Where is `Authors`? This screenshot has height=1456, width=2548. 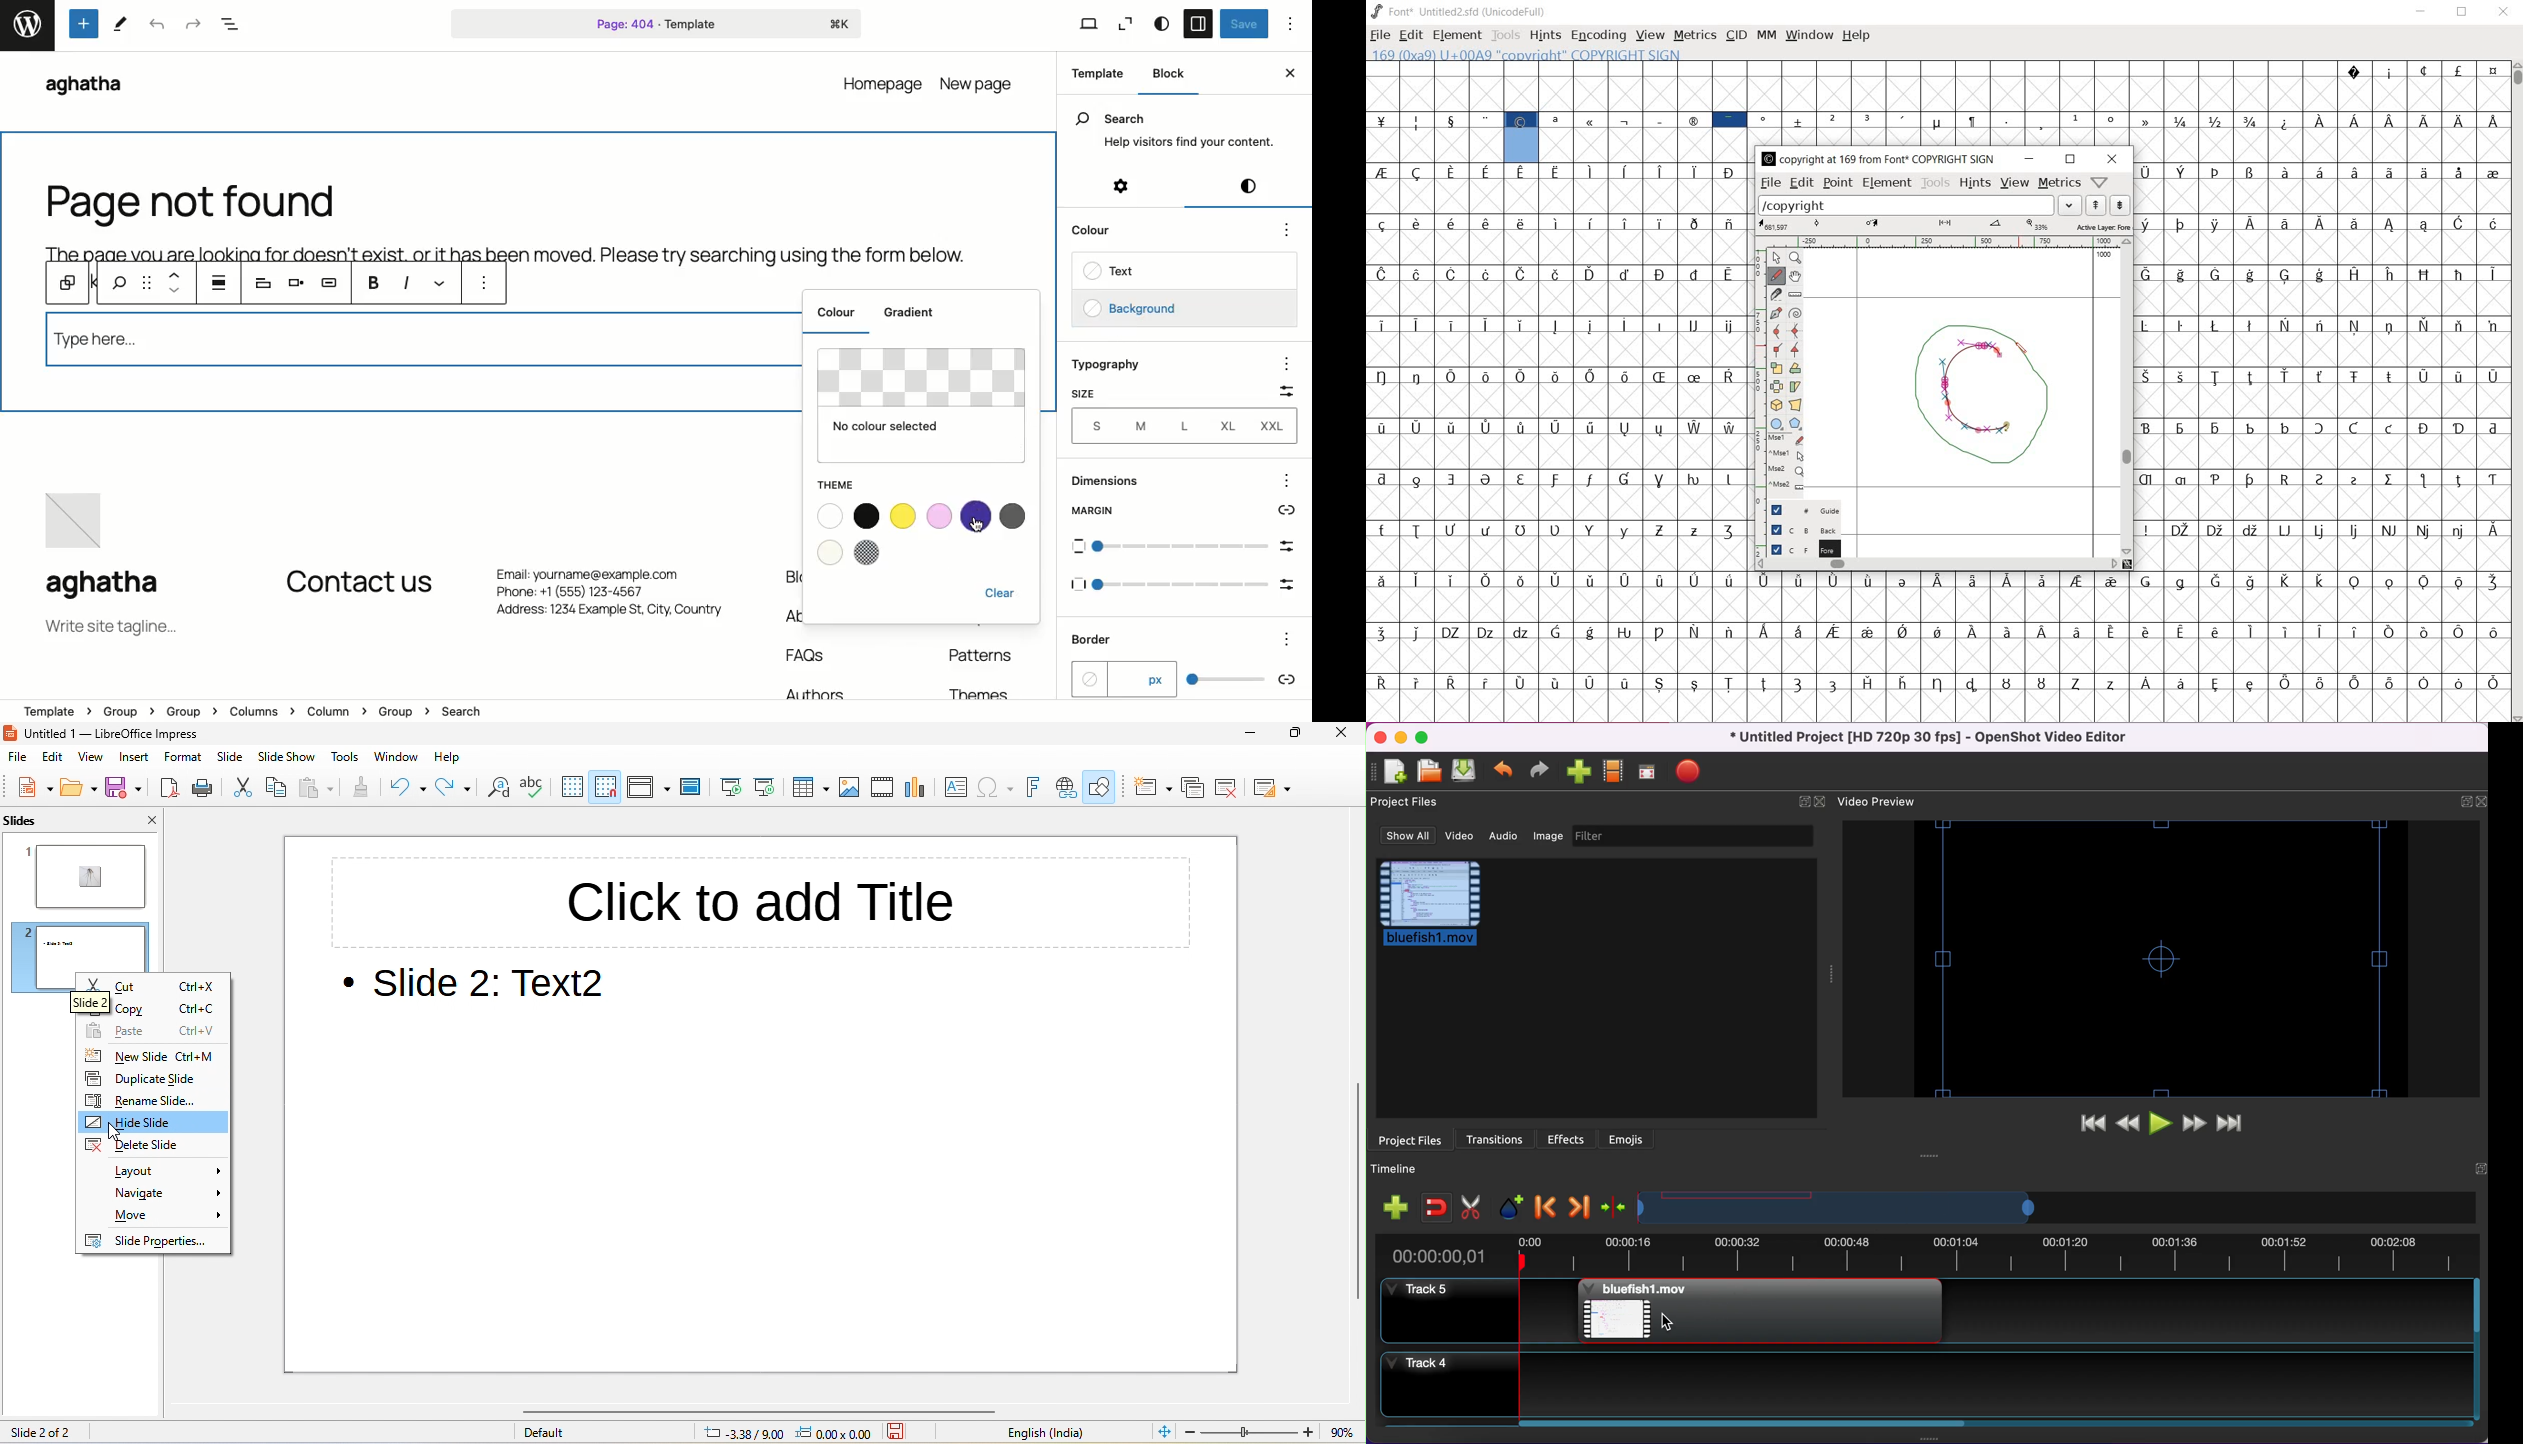 Authors is located at coordinates (810, 691).